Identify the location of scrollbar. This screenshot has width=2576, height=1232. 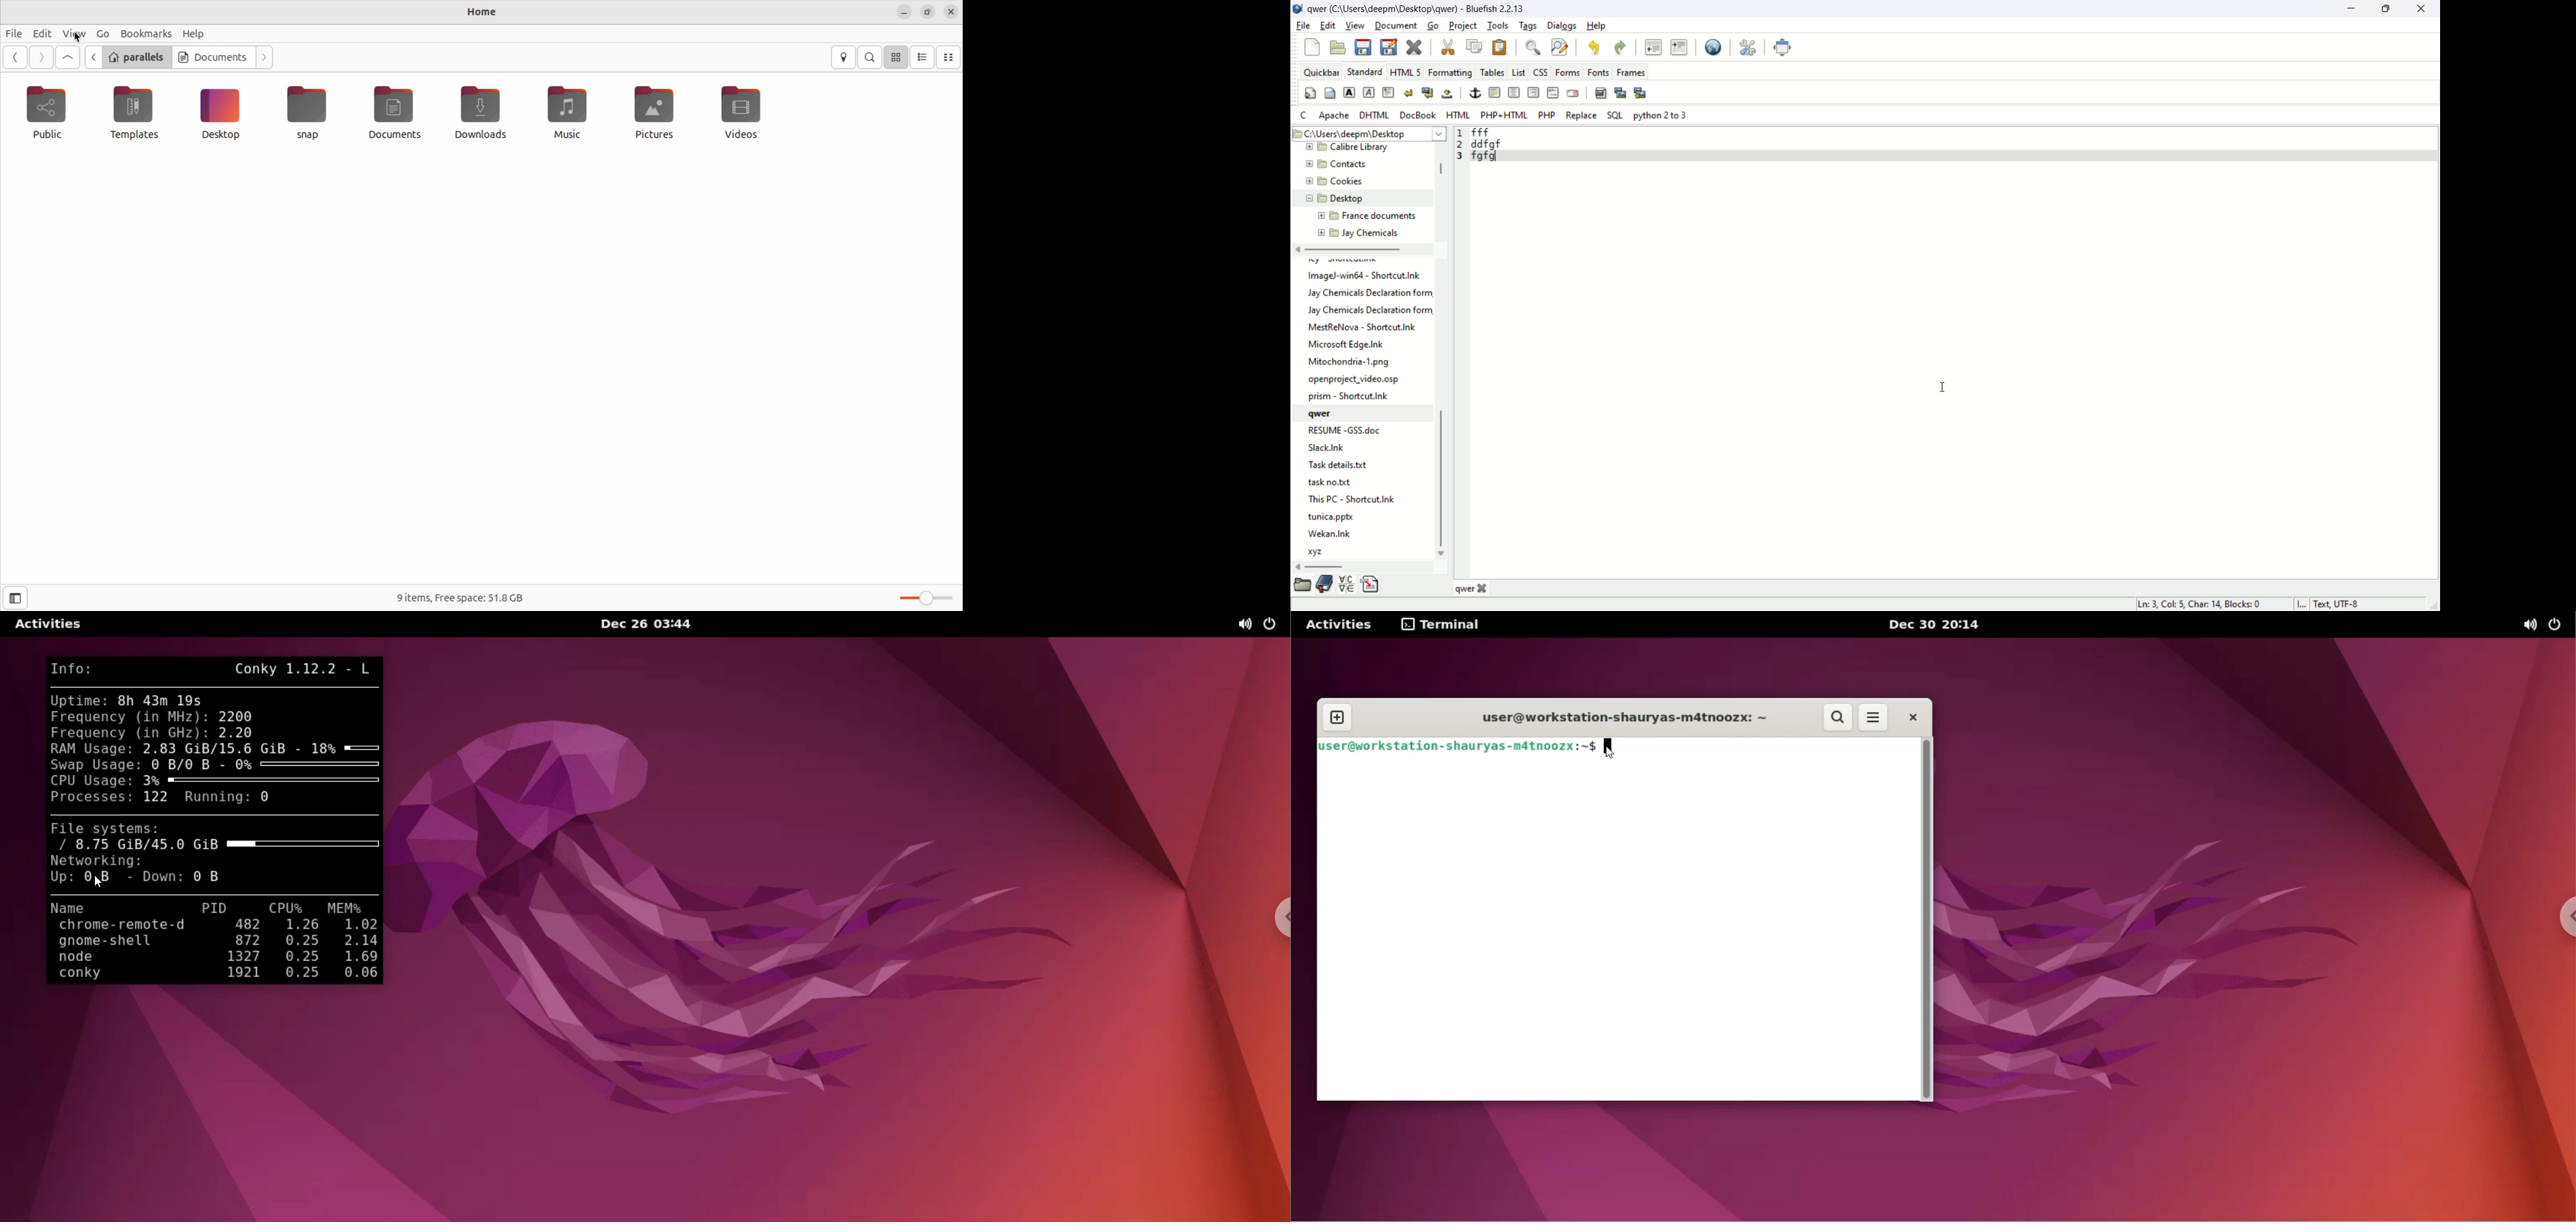
(1926, 921).